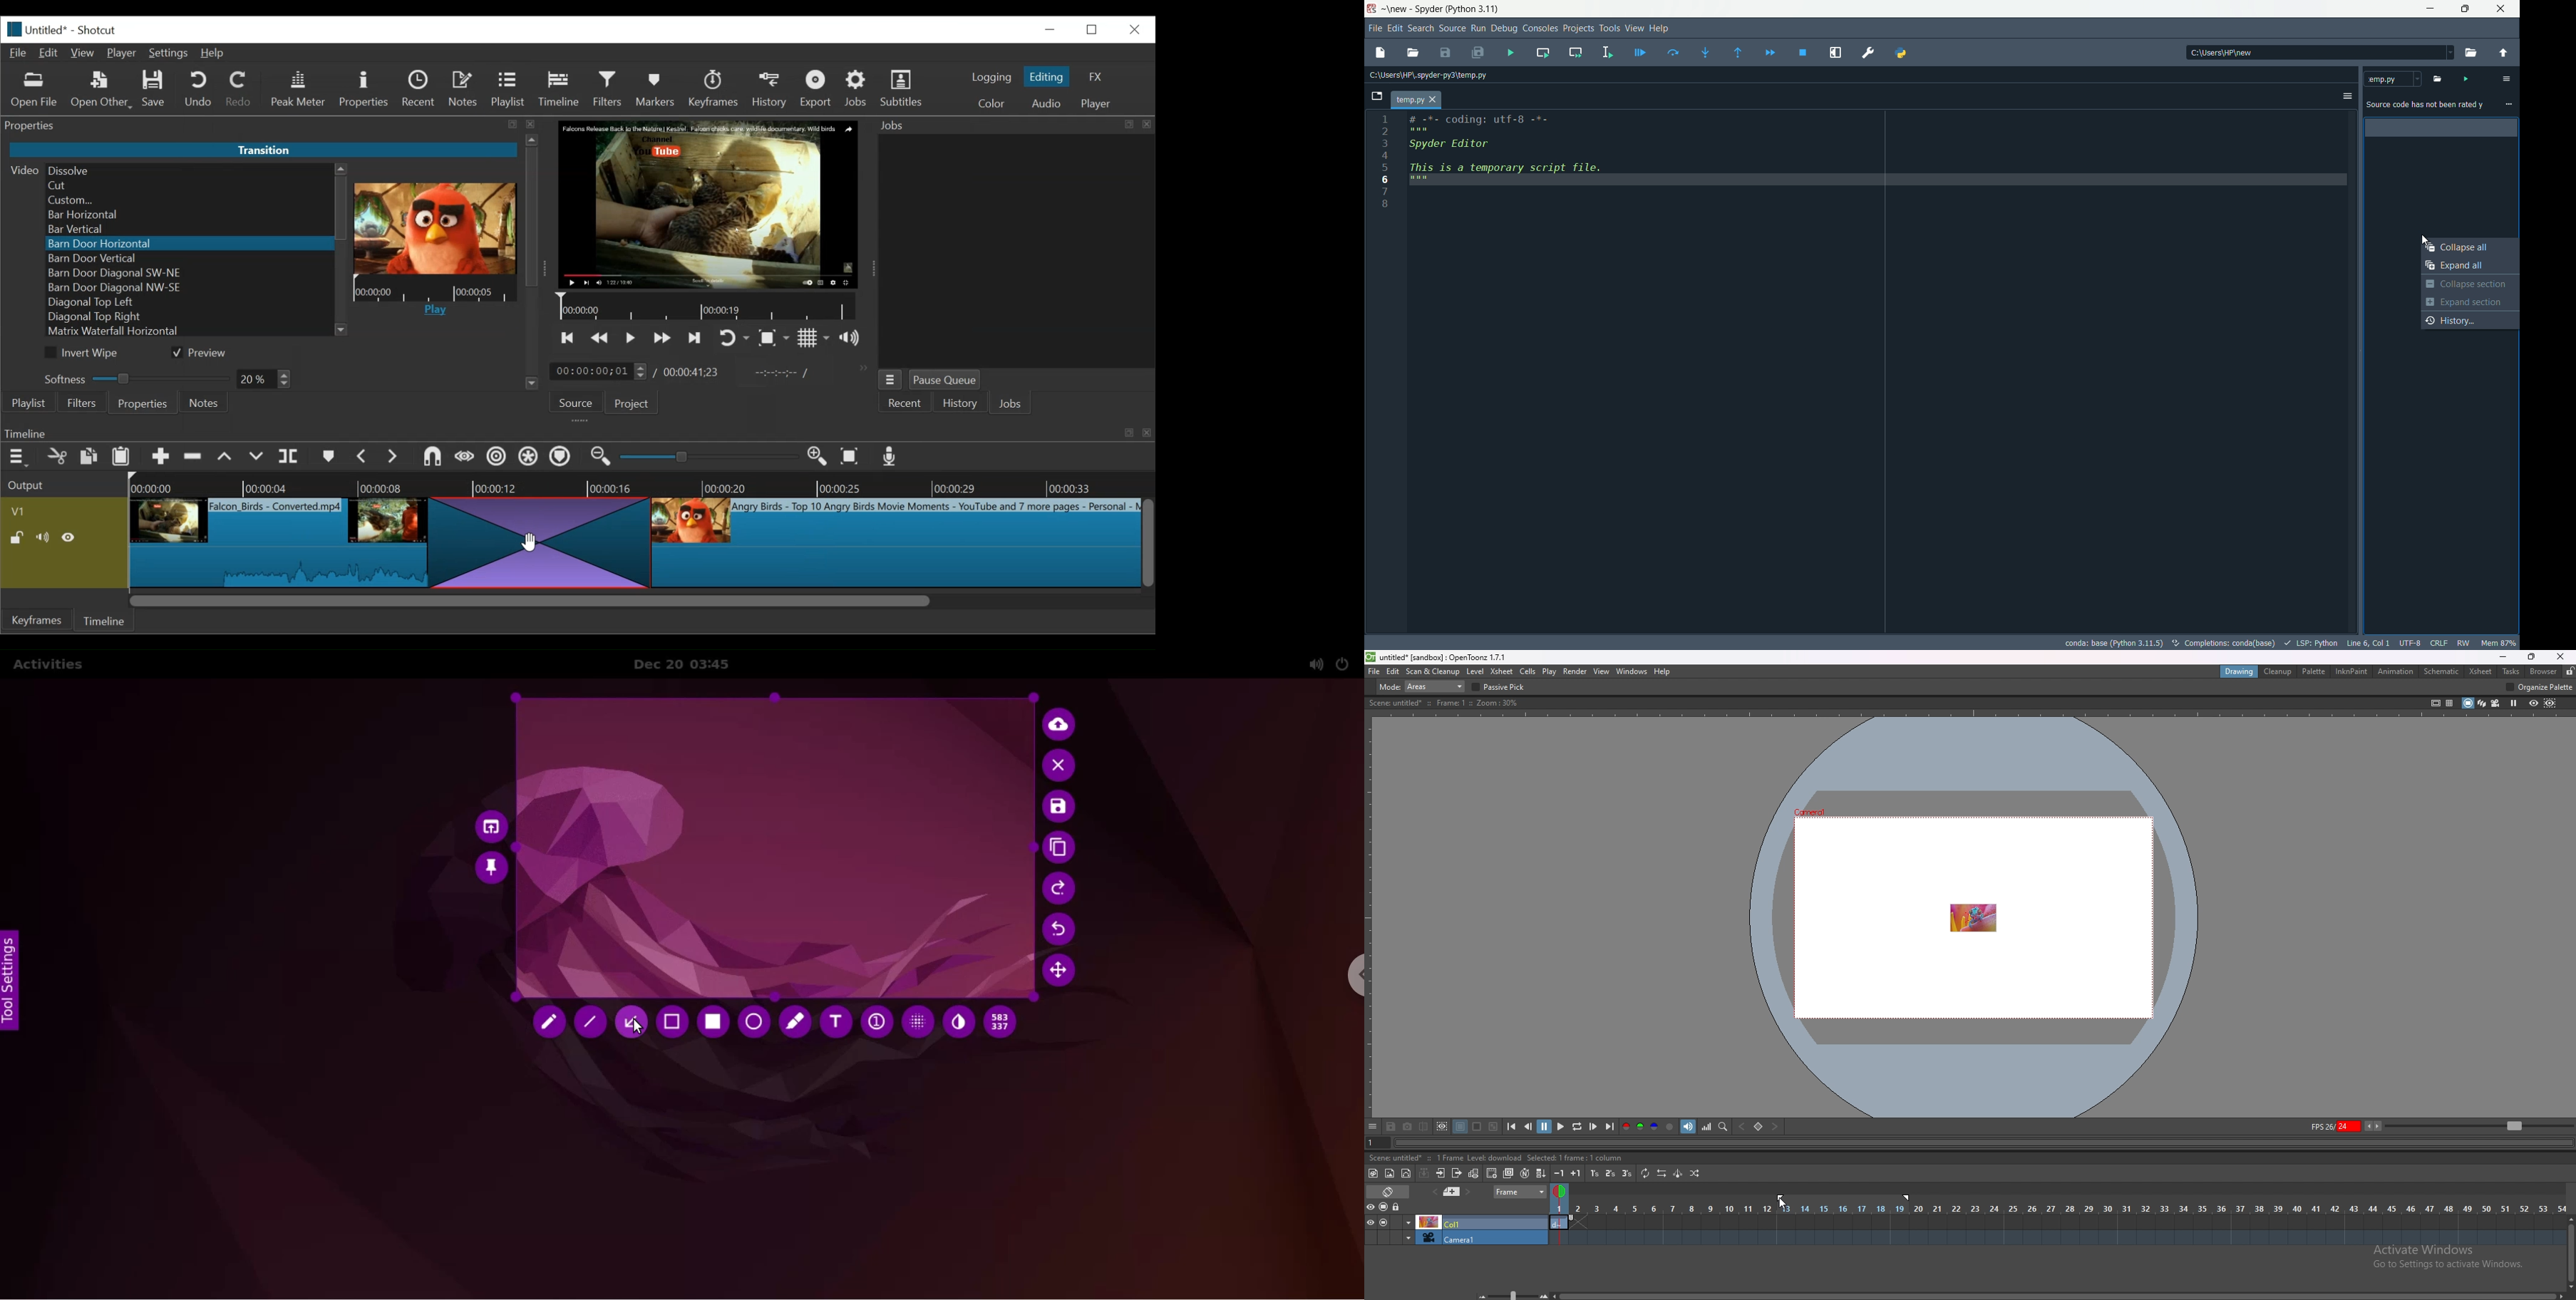 The height and width of the screenshot is (1316, 2576). I want to click on save file, so click(1446, 52).